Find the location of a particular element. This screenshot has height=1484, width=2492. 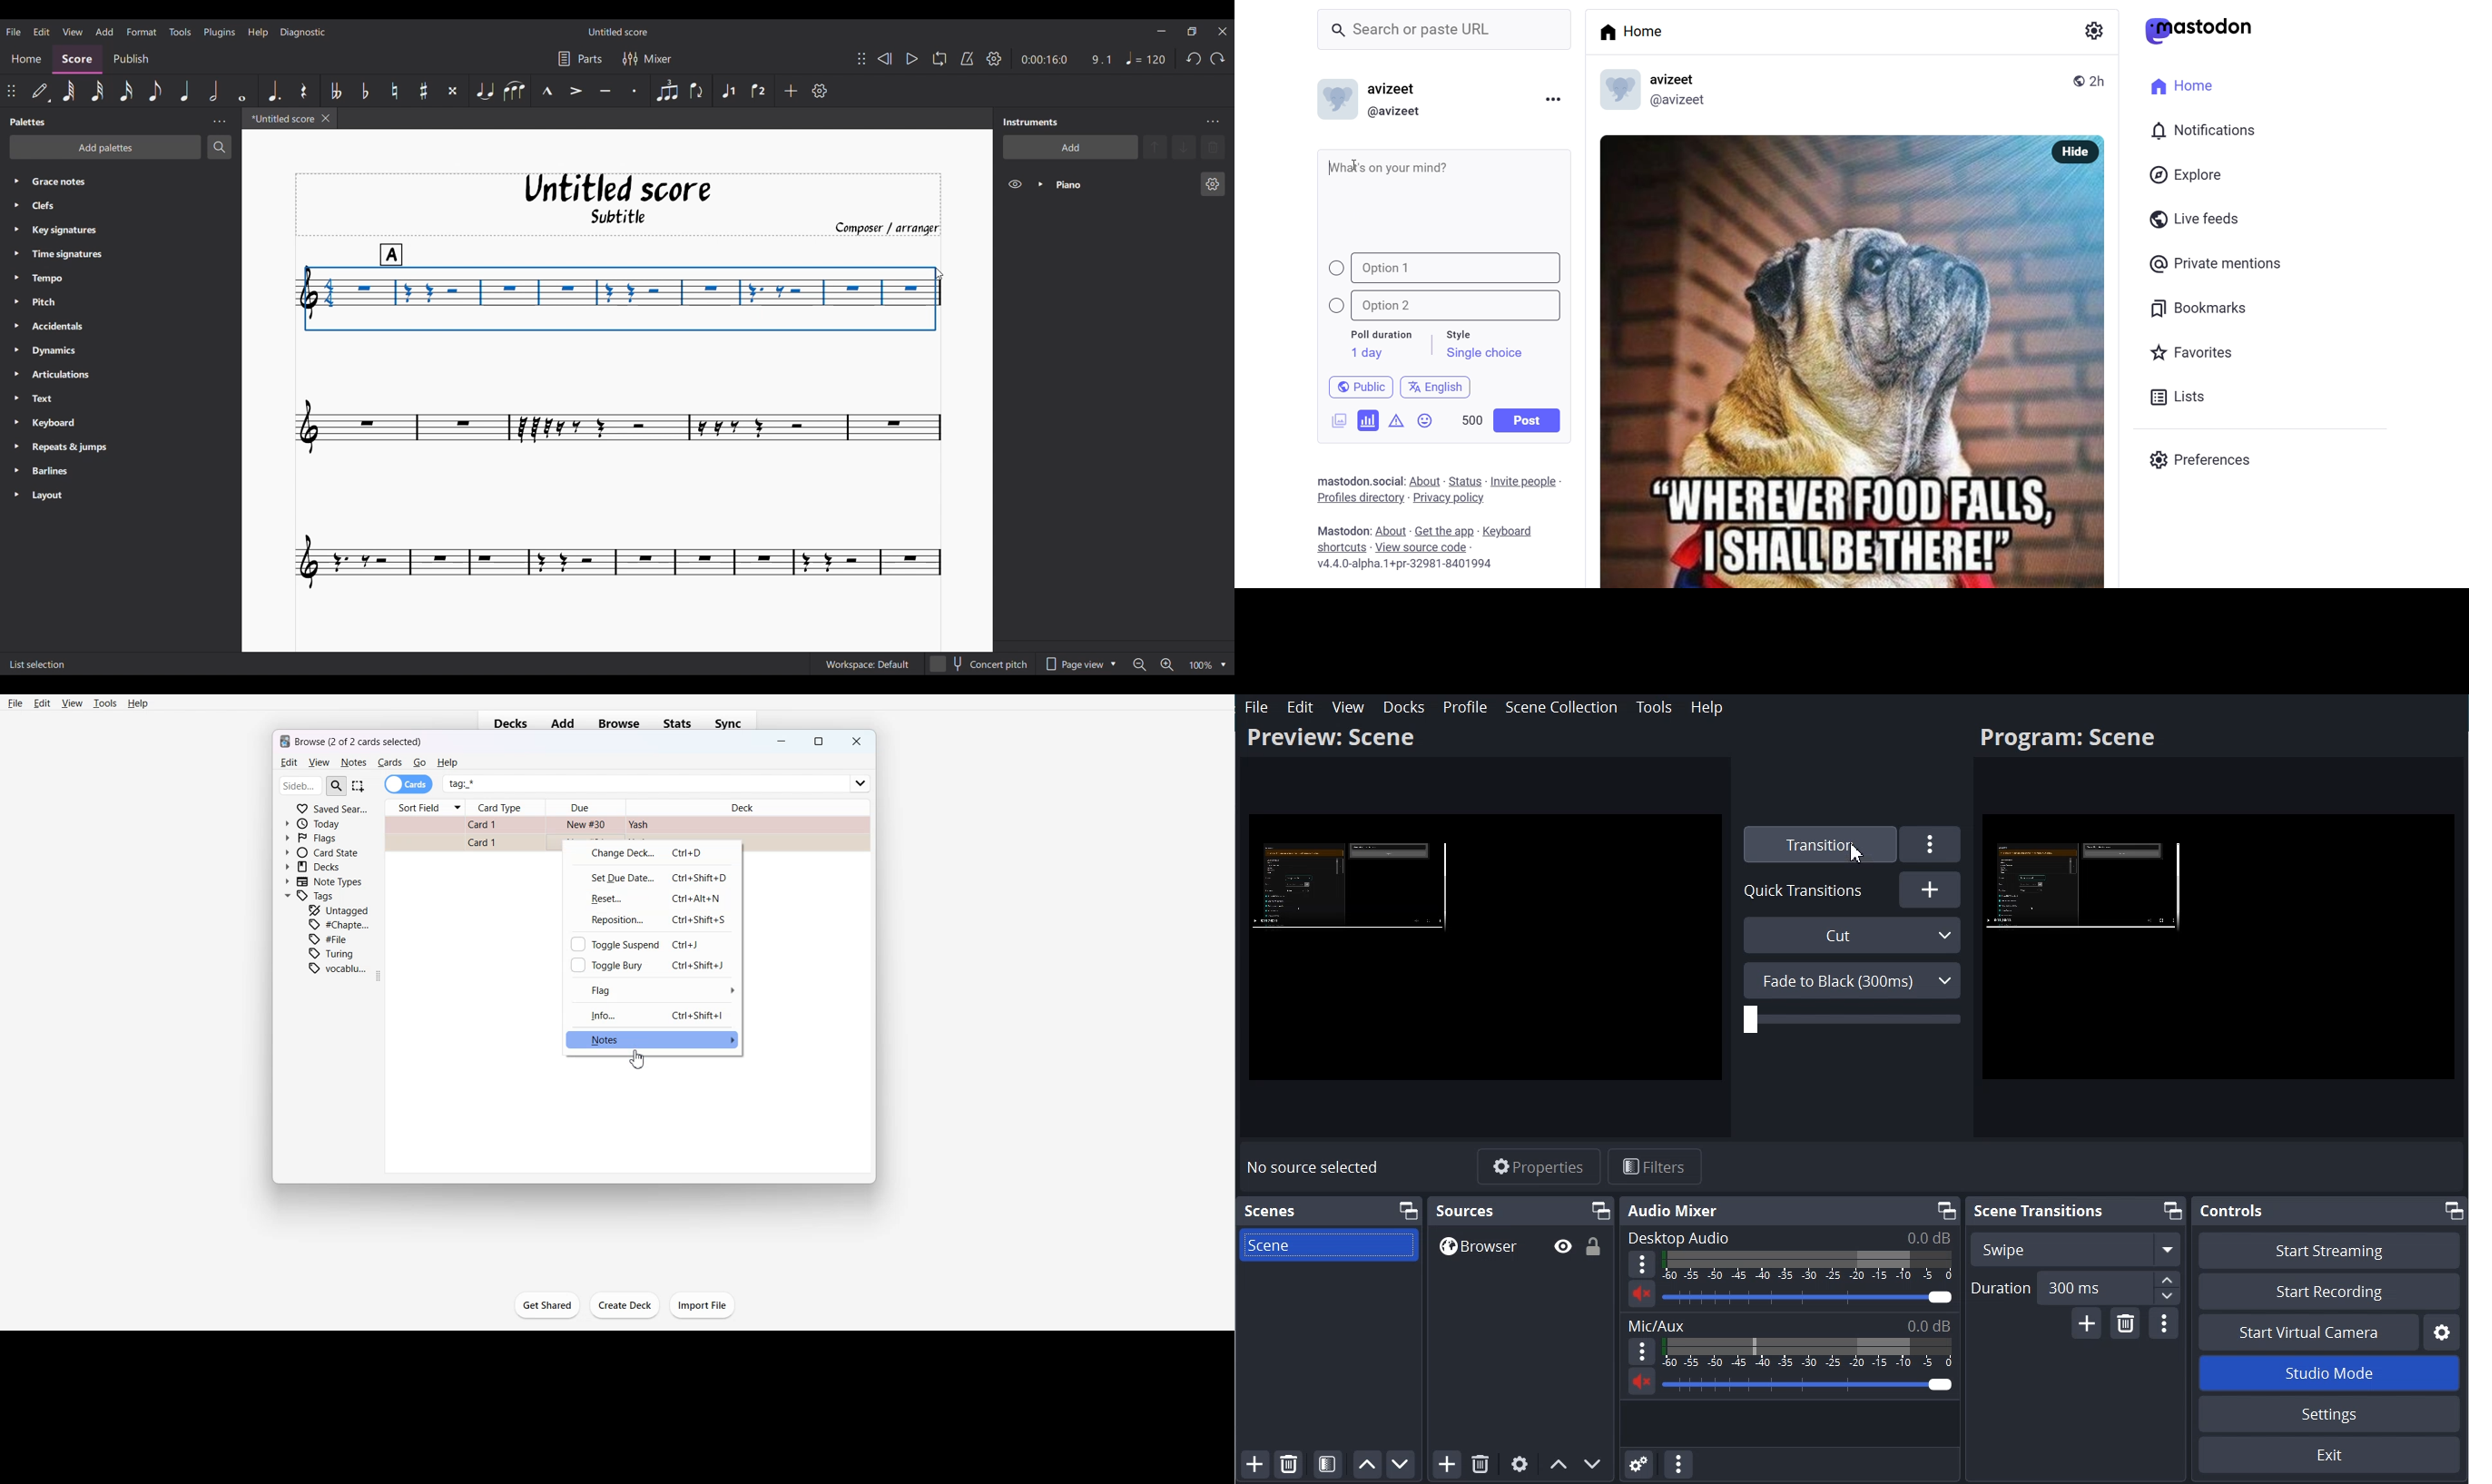

Swipe is located at coordinates (2076, 1249).